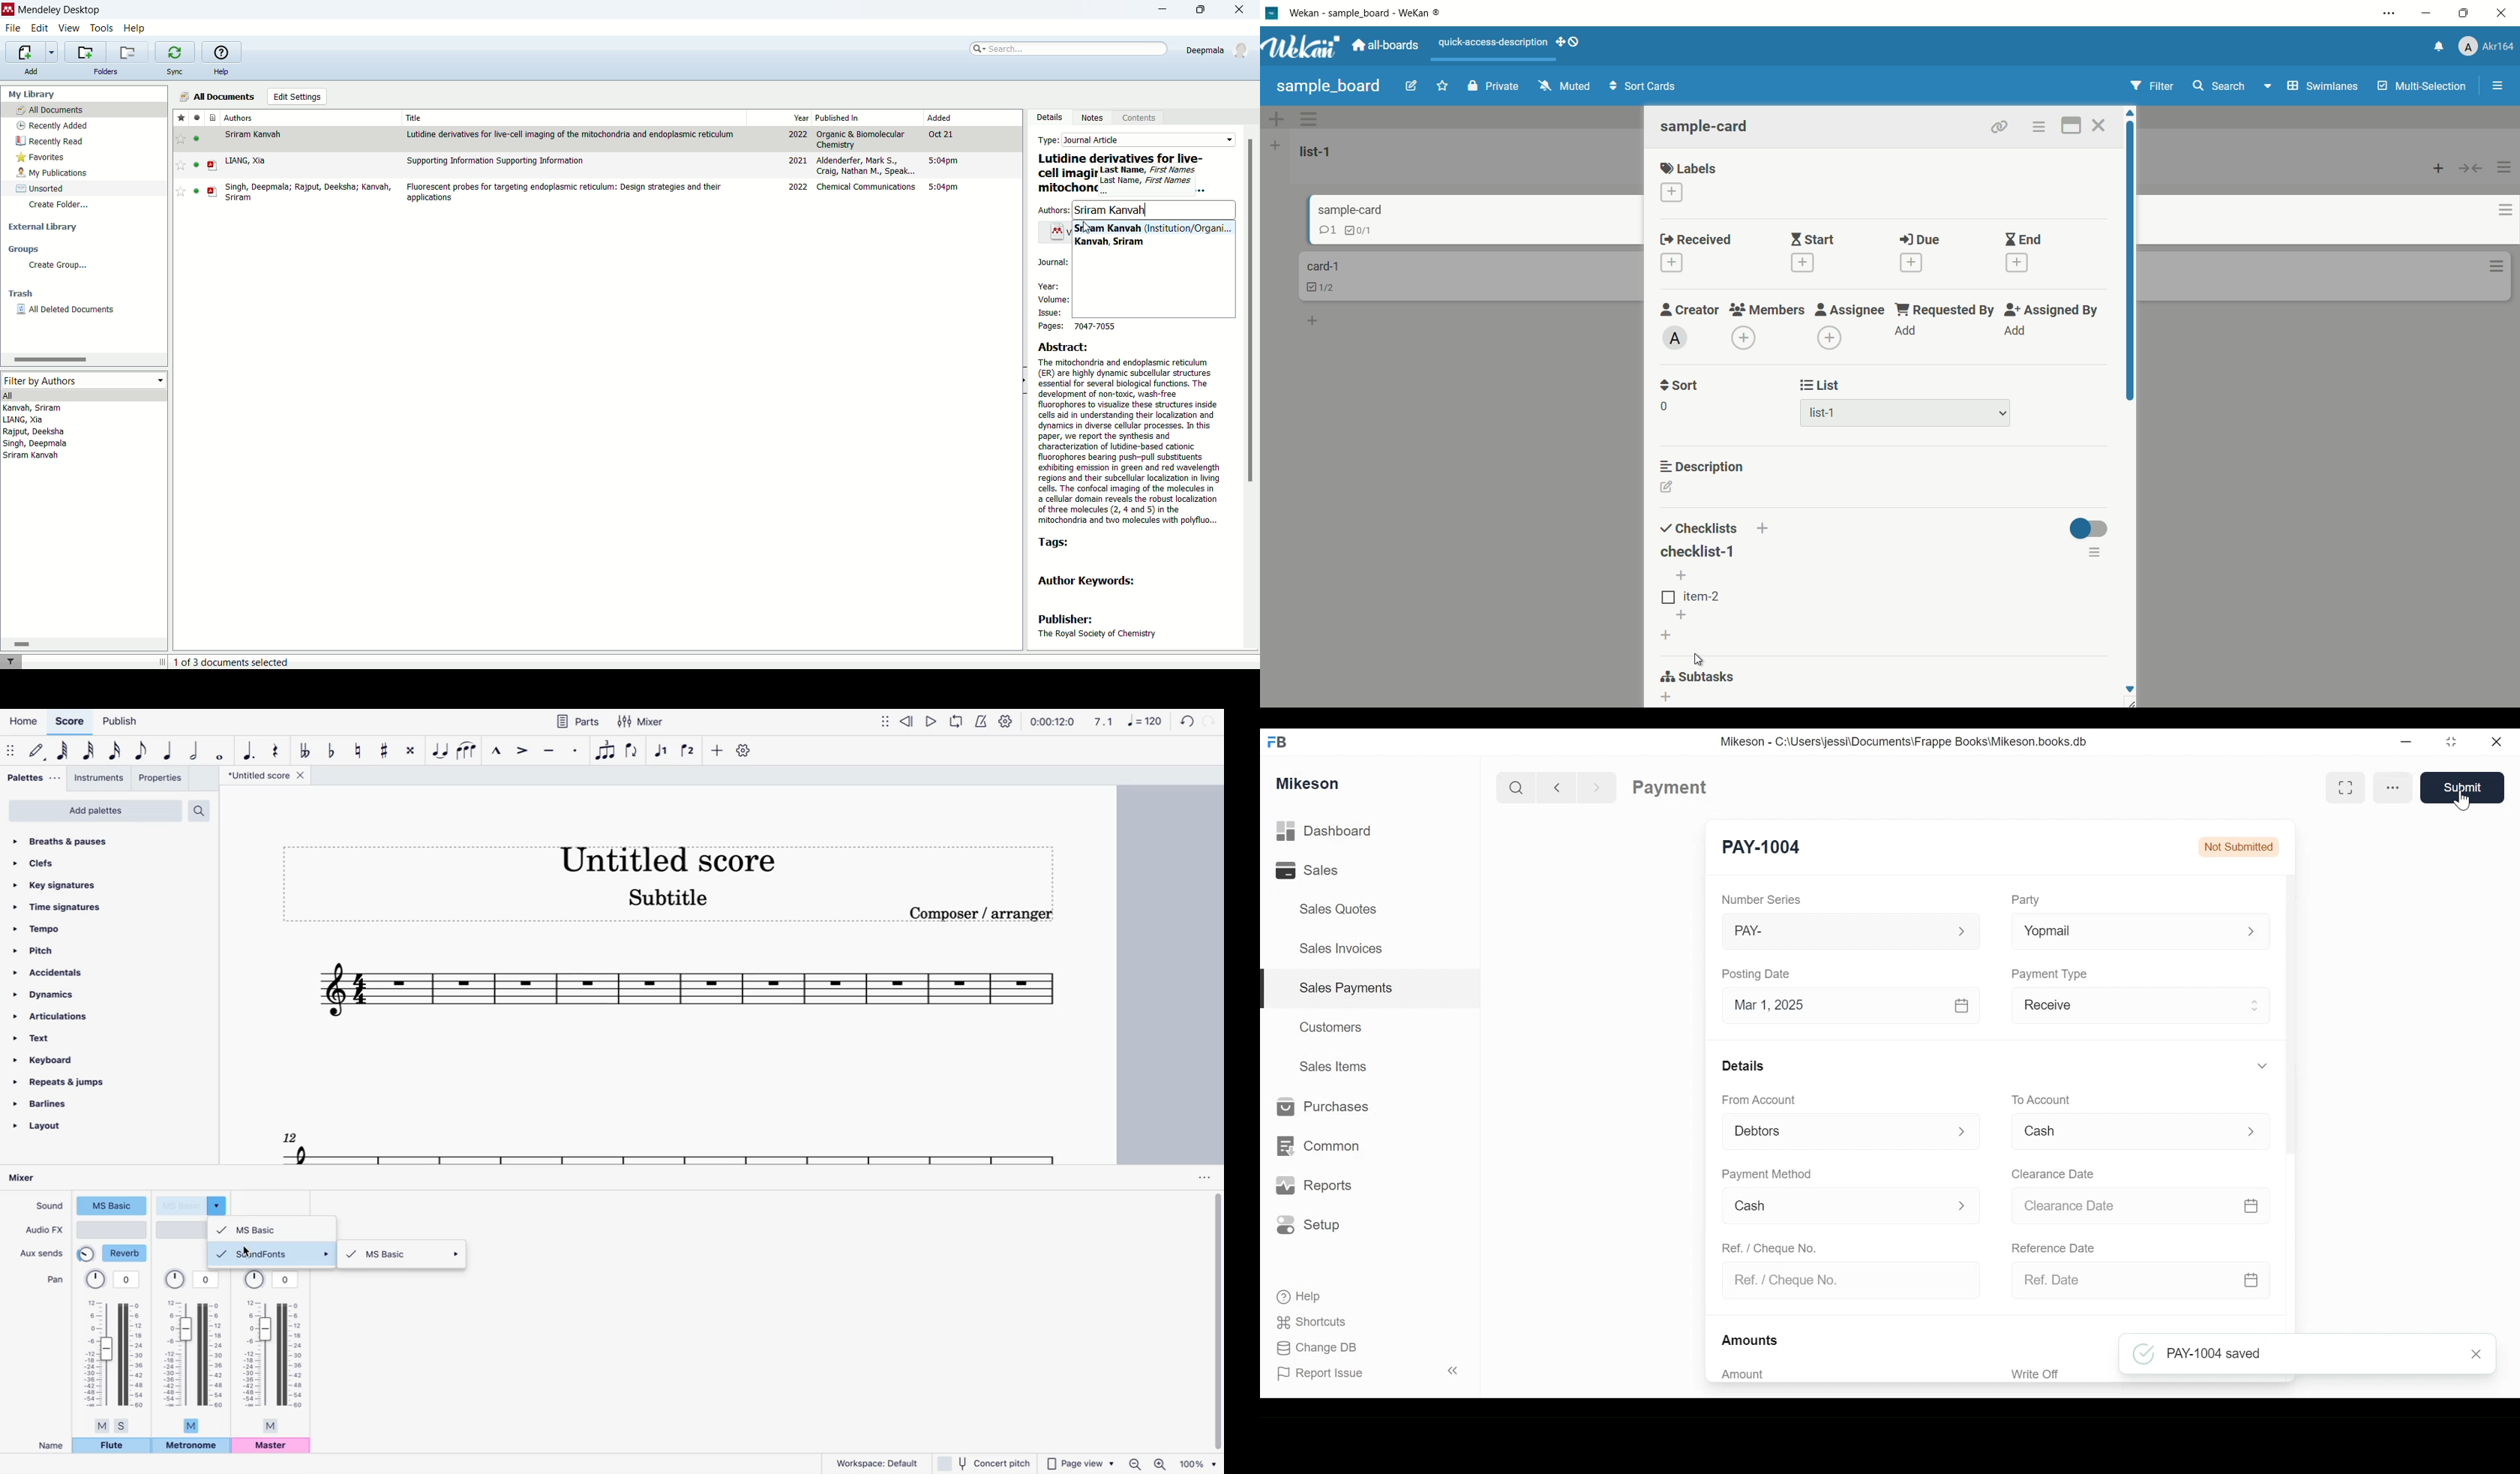 The height and width of the screenshot is (1484, 2520). Describe the element at coordinates (2099, 125) in the screenshot. I see `close card` at that location.